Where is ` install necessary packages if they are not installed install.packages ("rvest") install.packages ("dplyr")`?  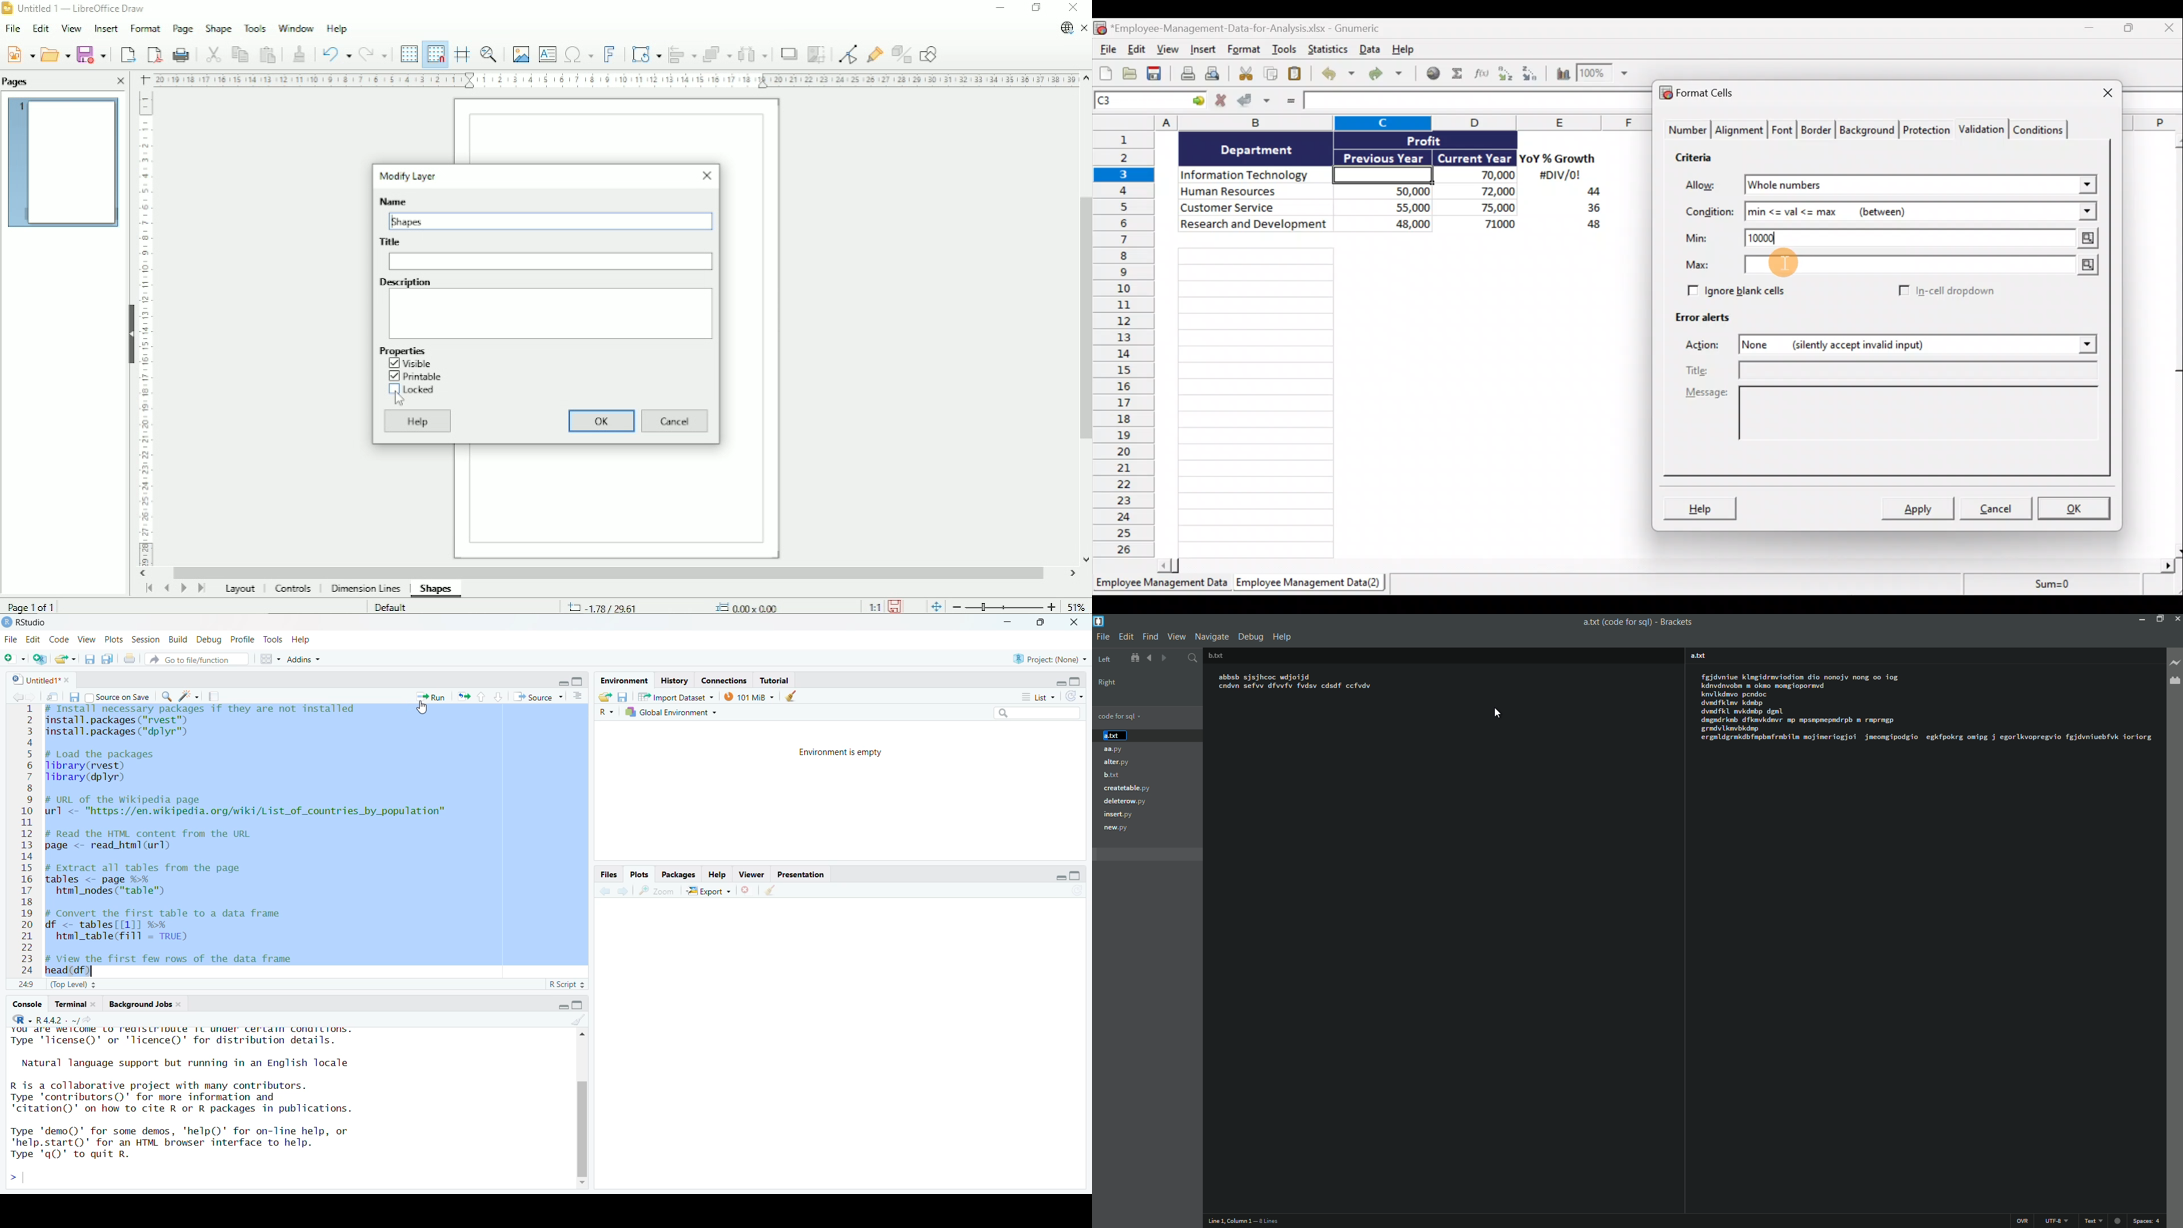  install necessary packages if they are not installed install.packages ("rvest") install.packages ("dplyr") is located at coordinates (201, 724).